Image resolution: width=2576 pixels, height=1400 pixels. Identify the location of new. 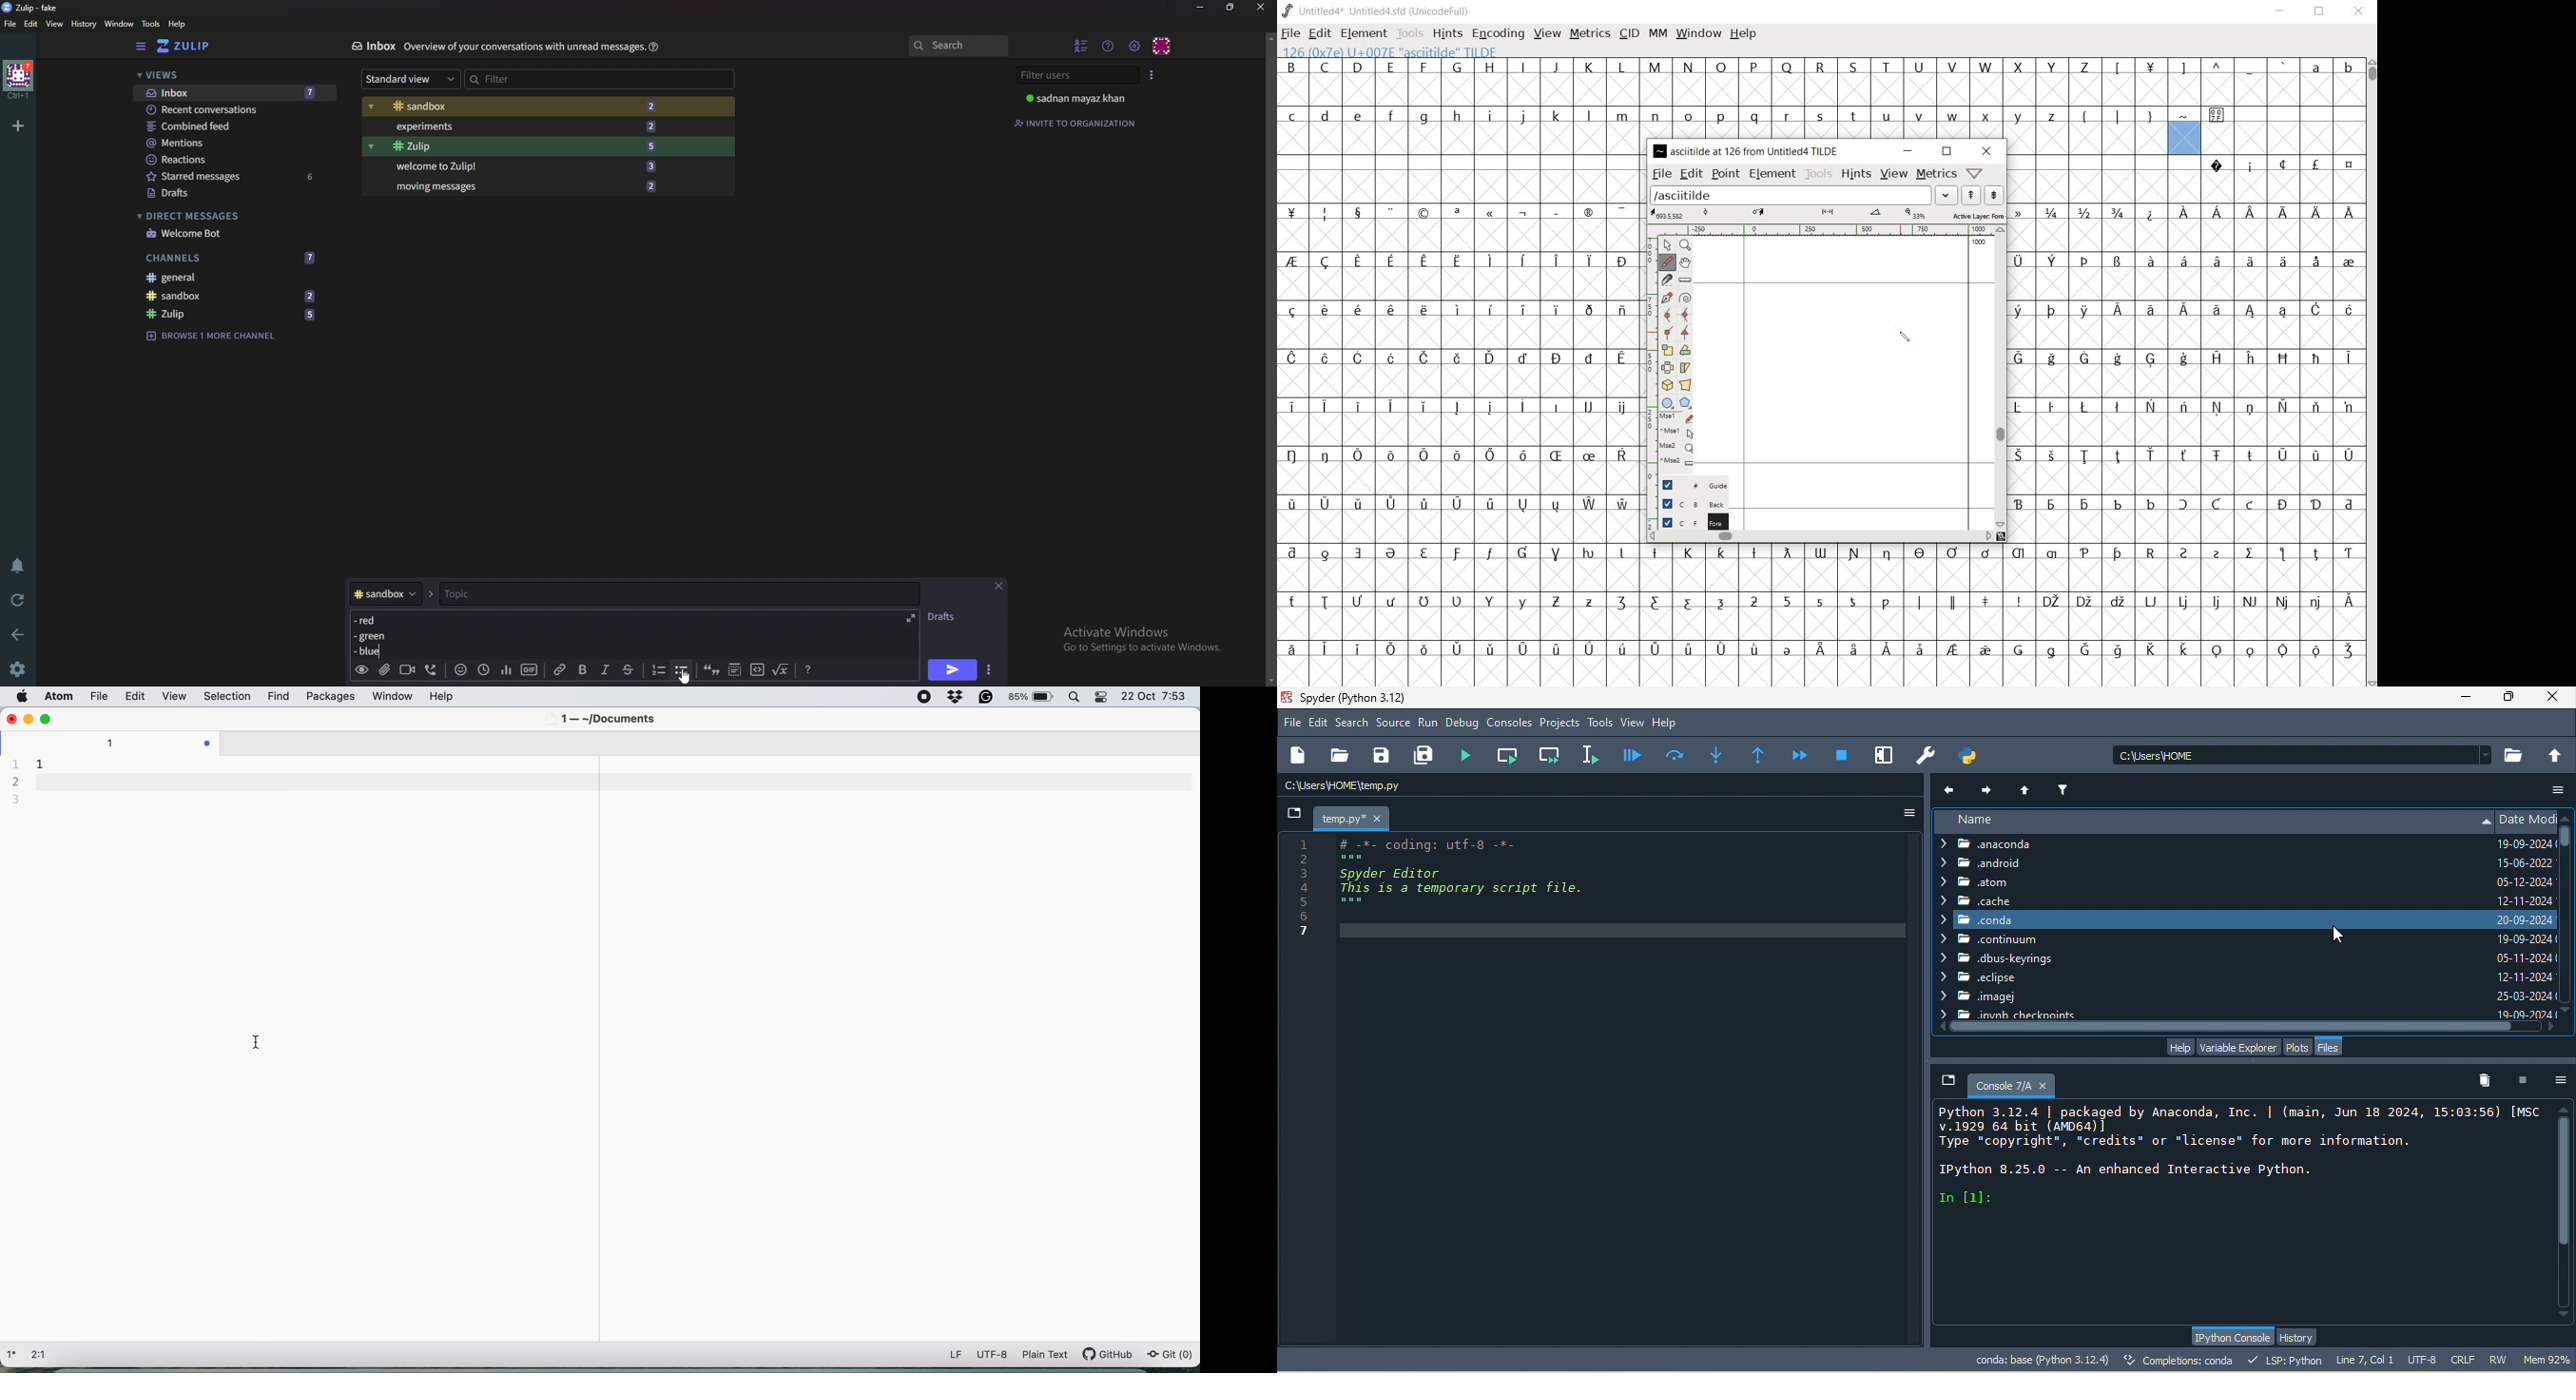
(1301, 756).